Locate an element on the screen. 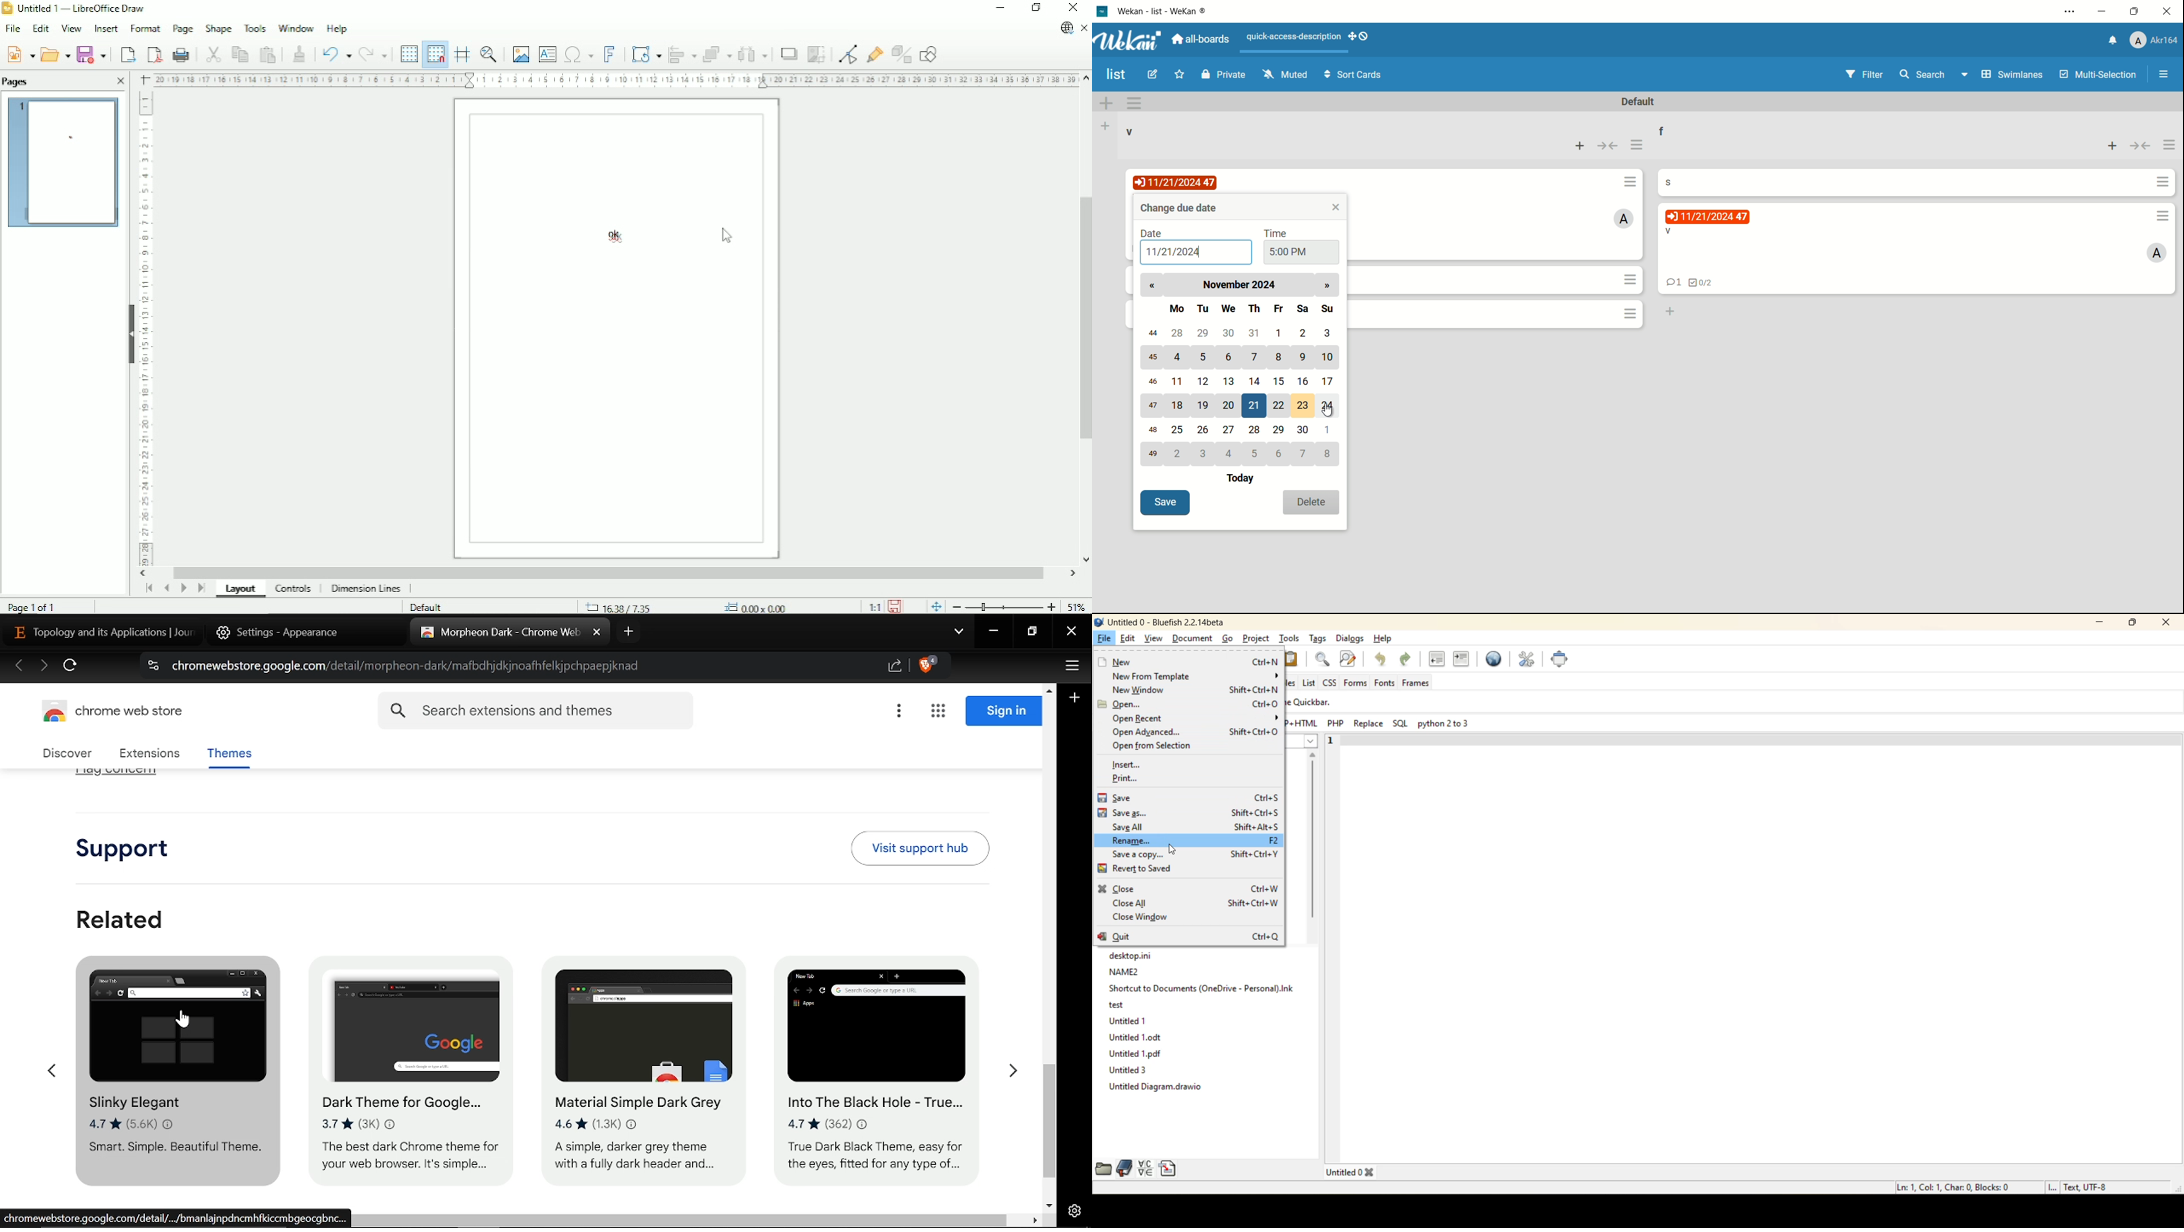 The height and width of the screenshot is (1232, 2184). 16 is located at coordinates (1304, 381).